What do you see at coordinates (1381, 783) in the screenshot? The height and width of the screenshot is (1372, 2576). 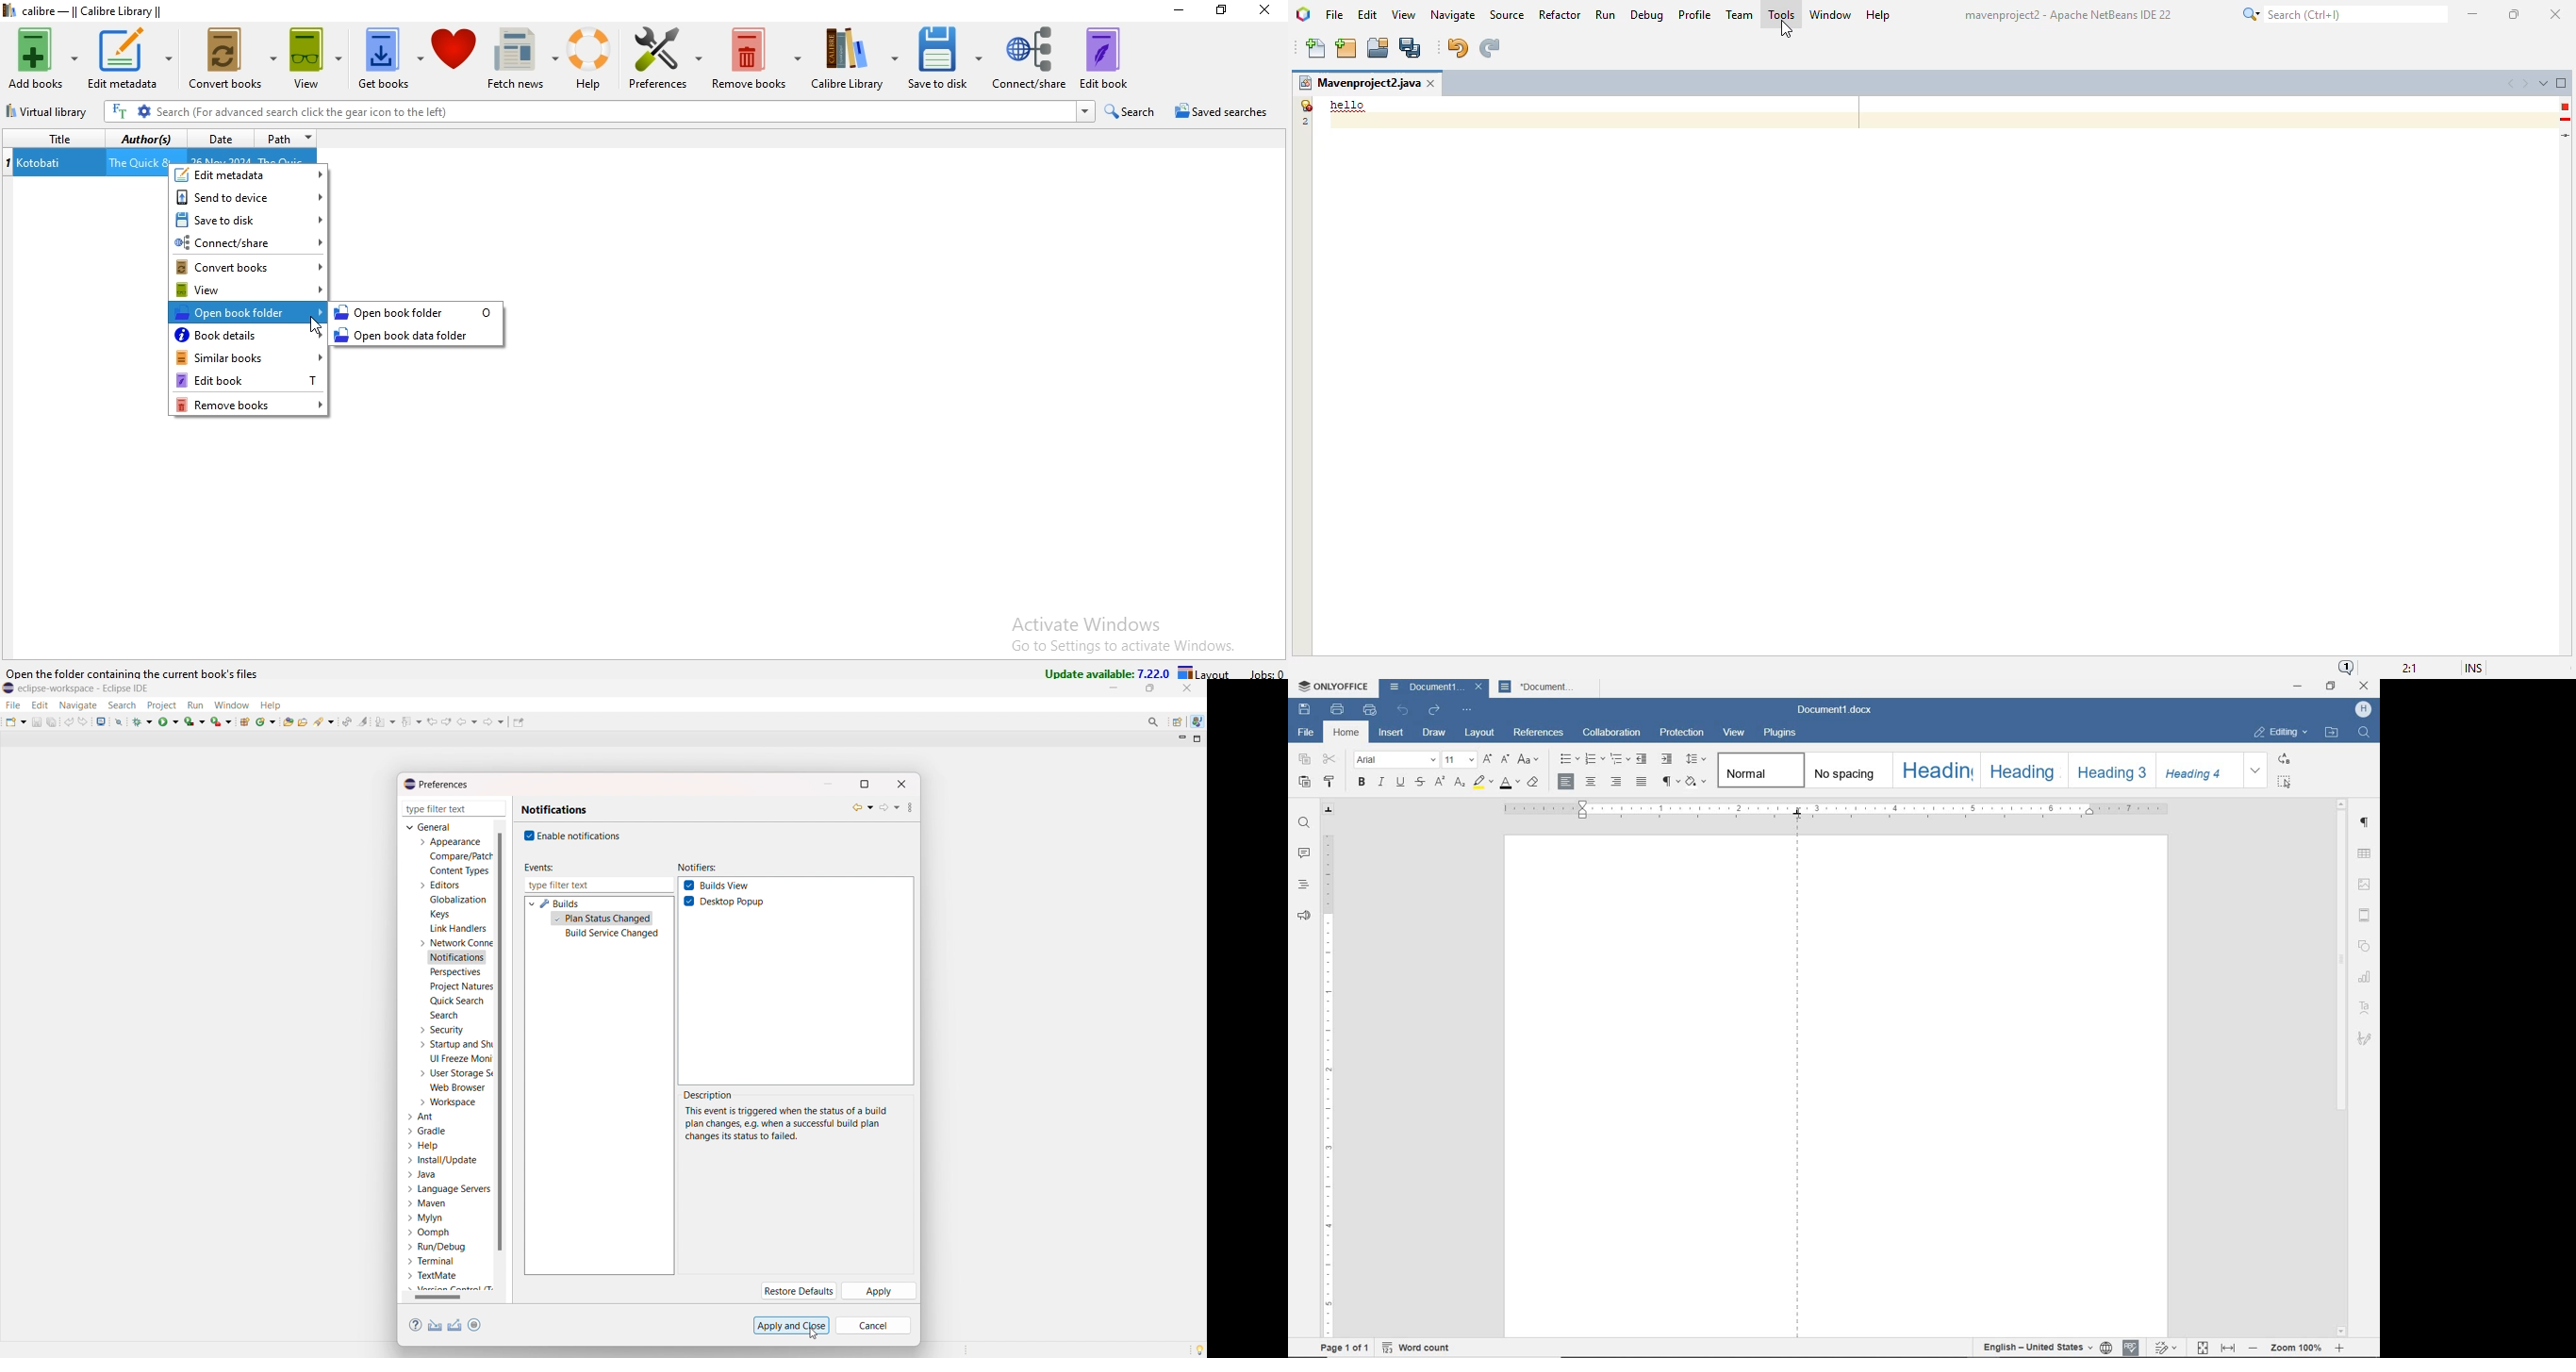 I see `ITALIC` at bounding box center [1381, 783].